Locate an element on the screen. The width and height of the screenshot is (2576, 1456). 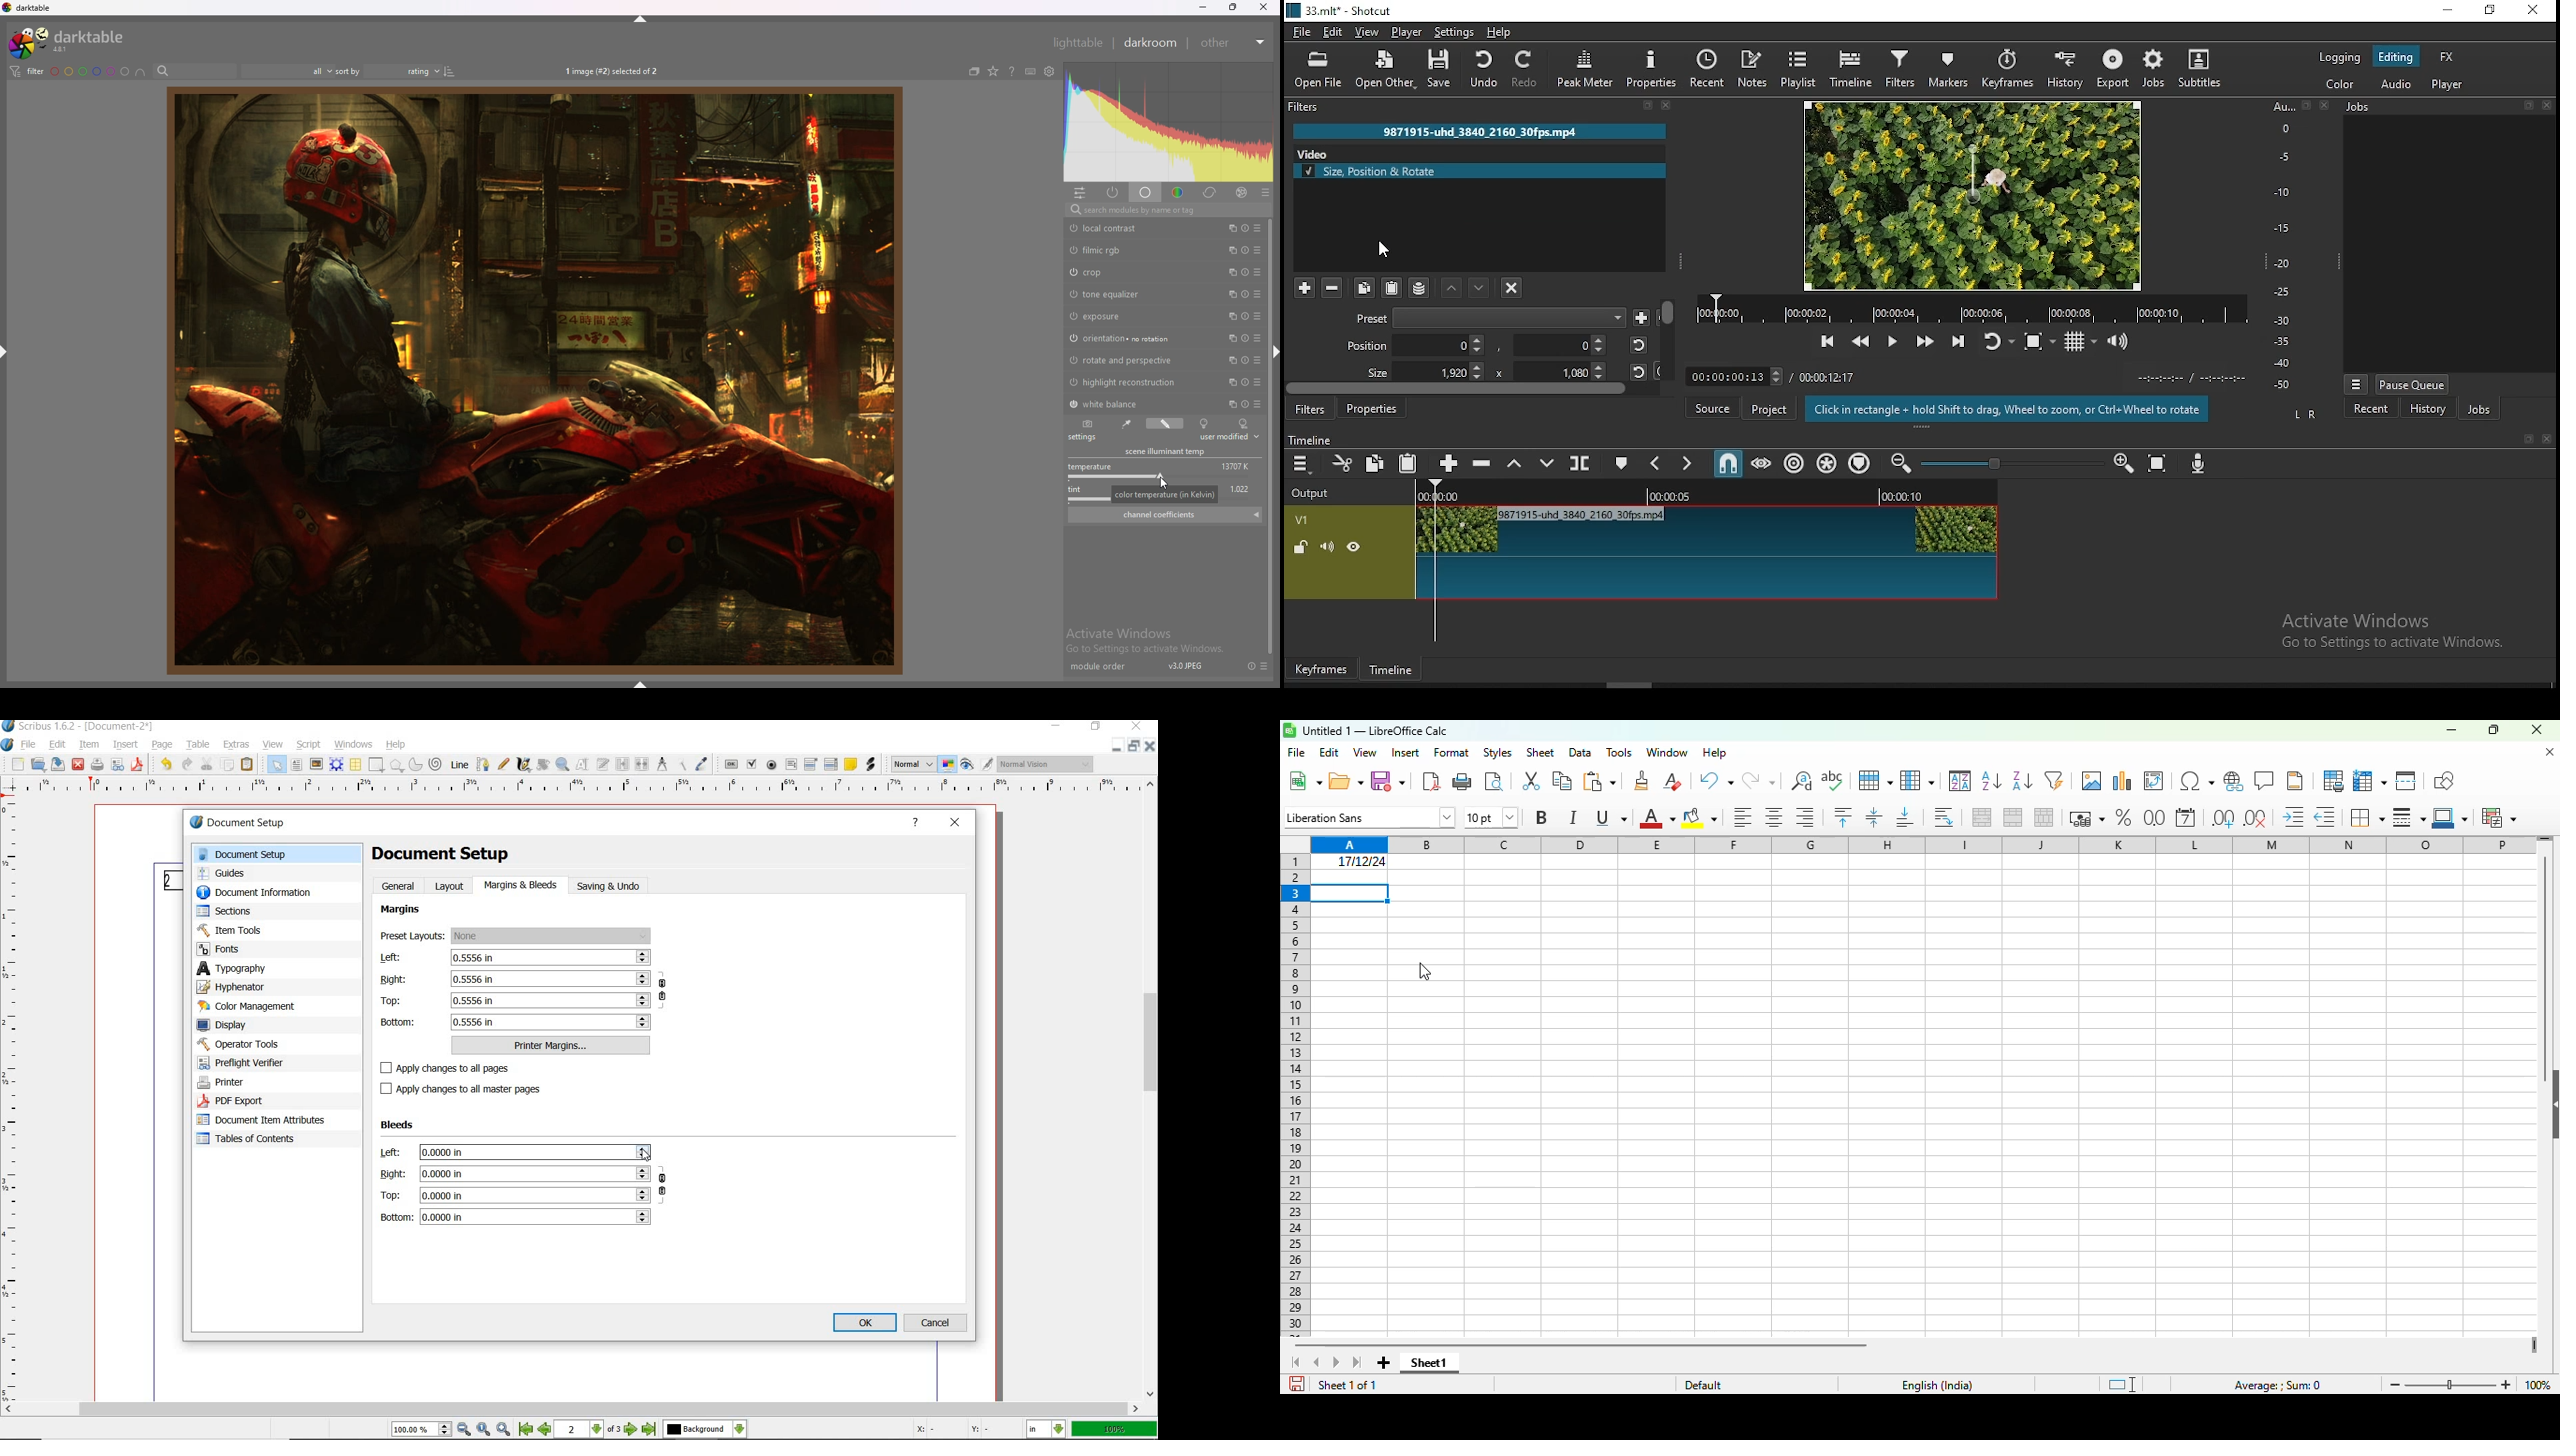
change overlay type is located at coordinates (993, 72).